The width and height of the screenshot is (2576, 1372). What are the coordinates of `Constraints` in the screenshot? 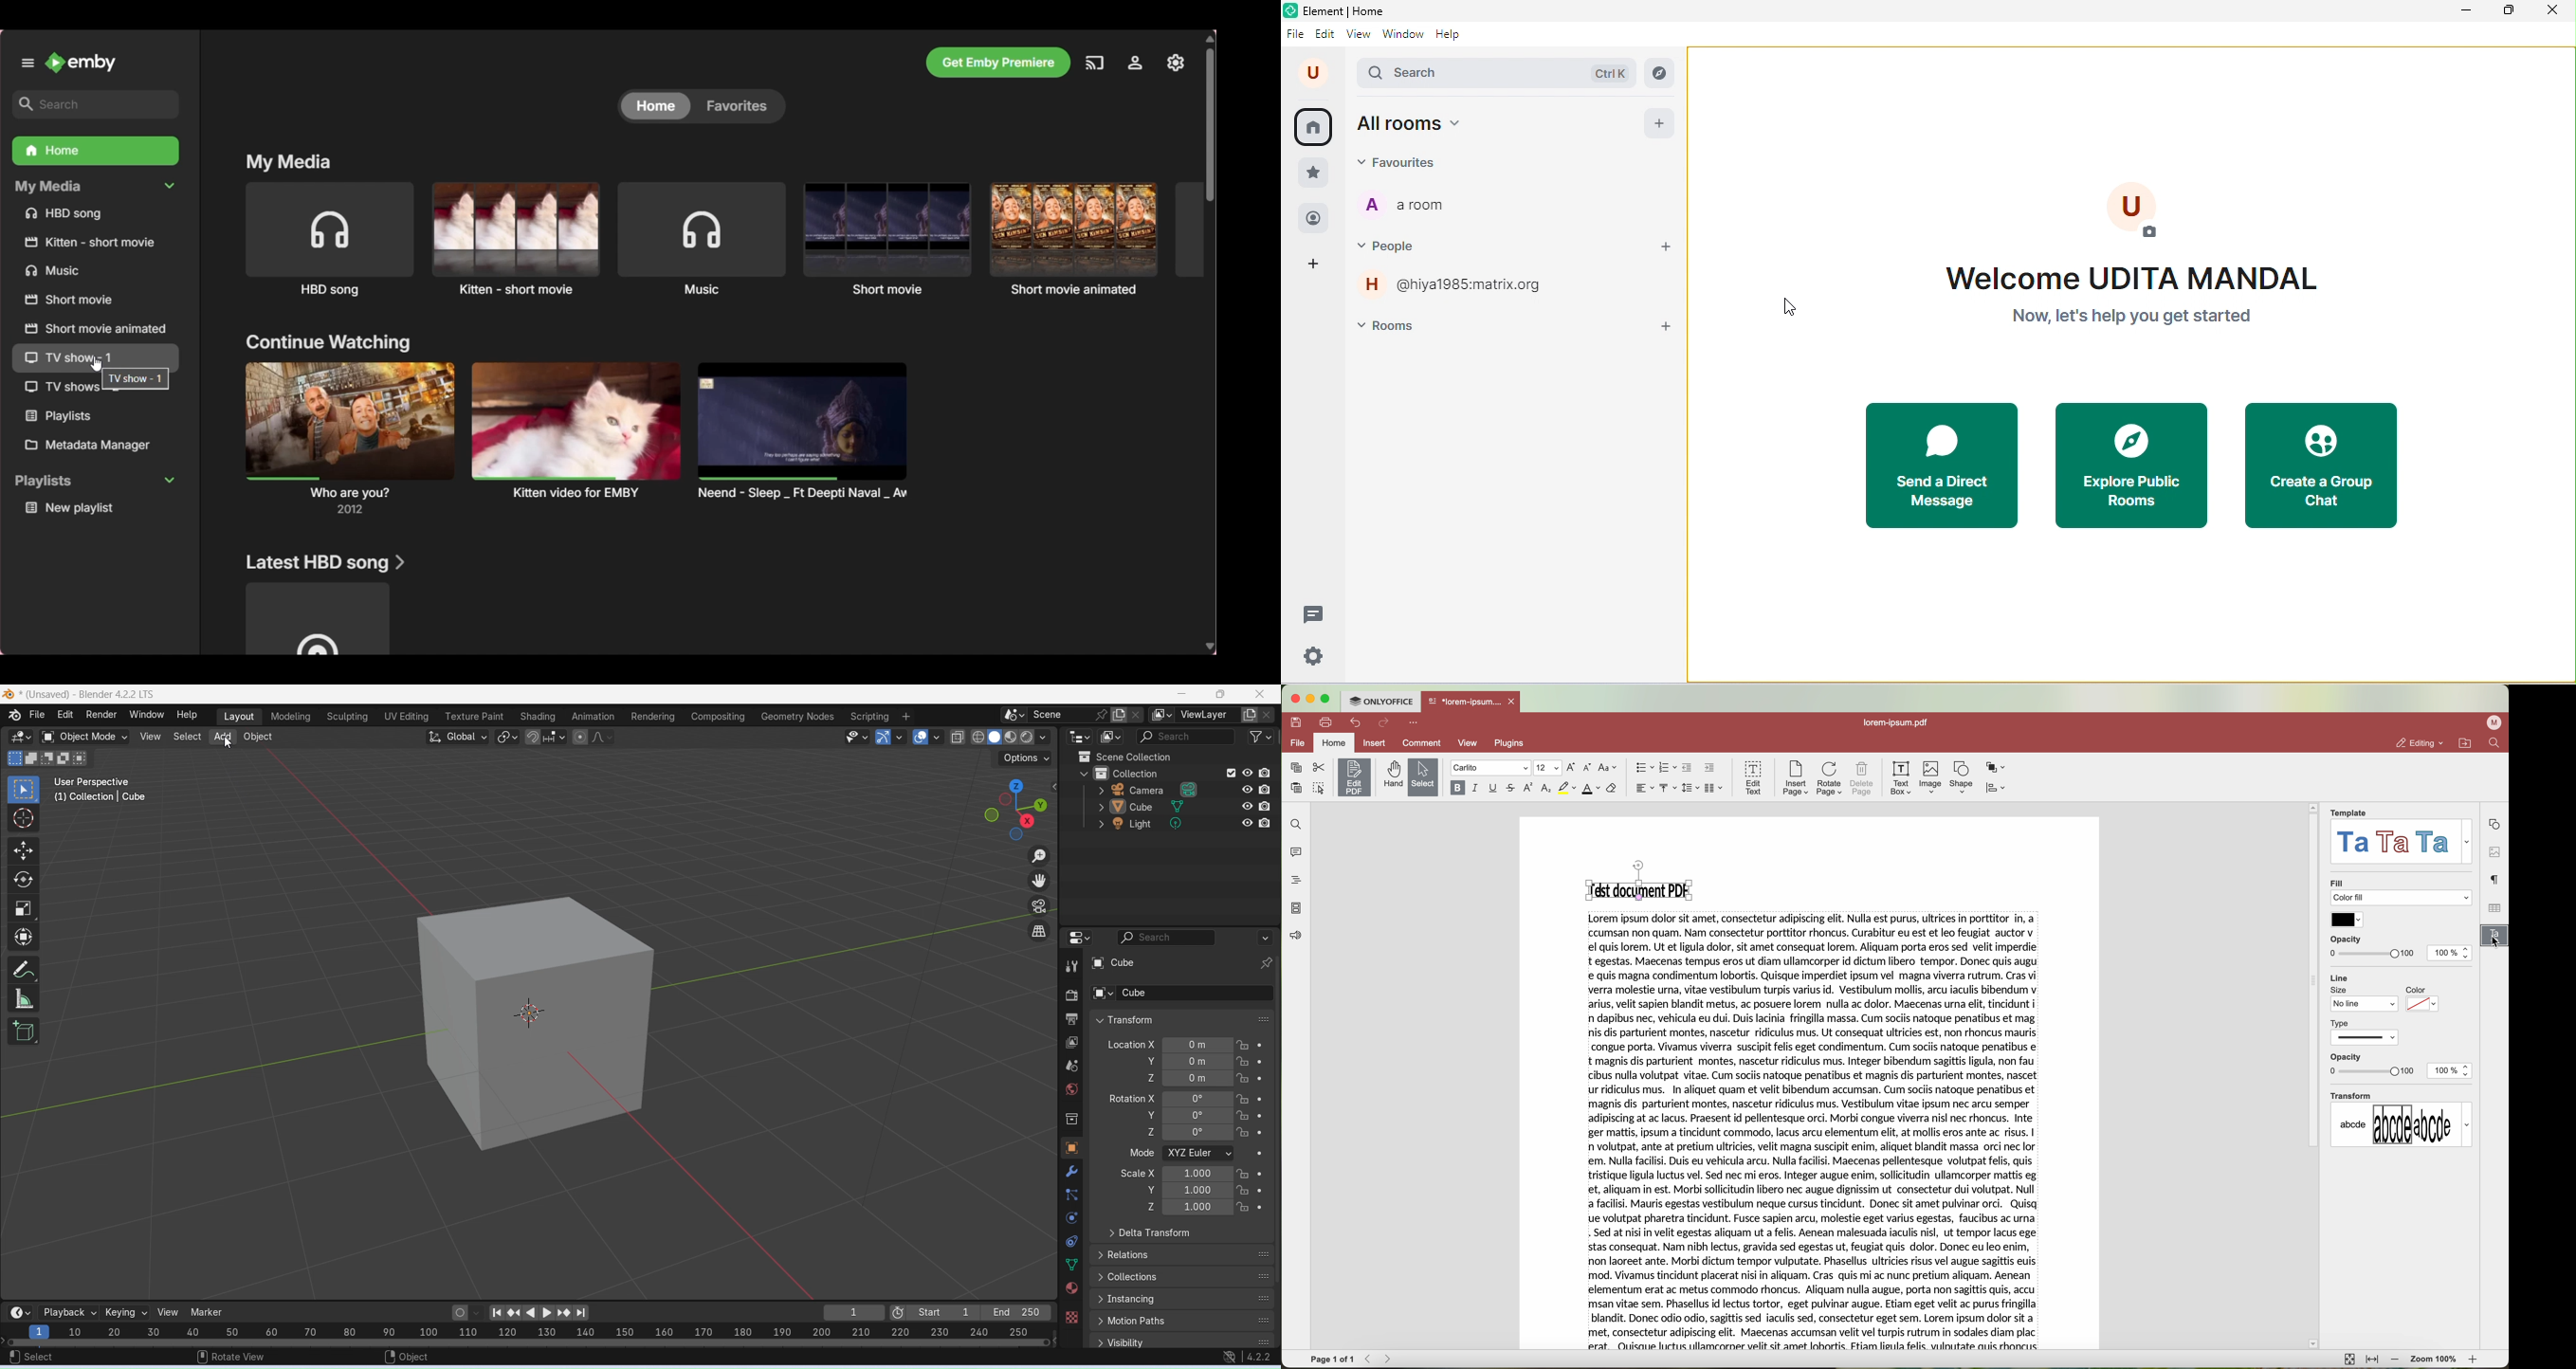 It's located at (1071, 1241).